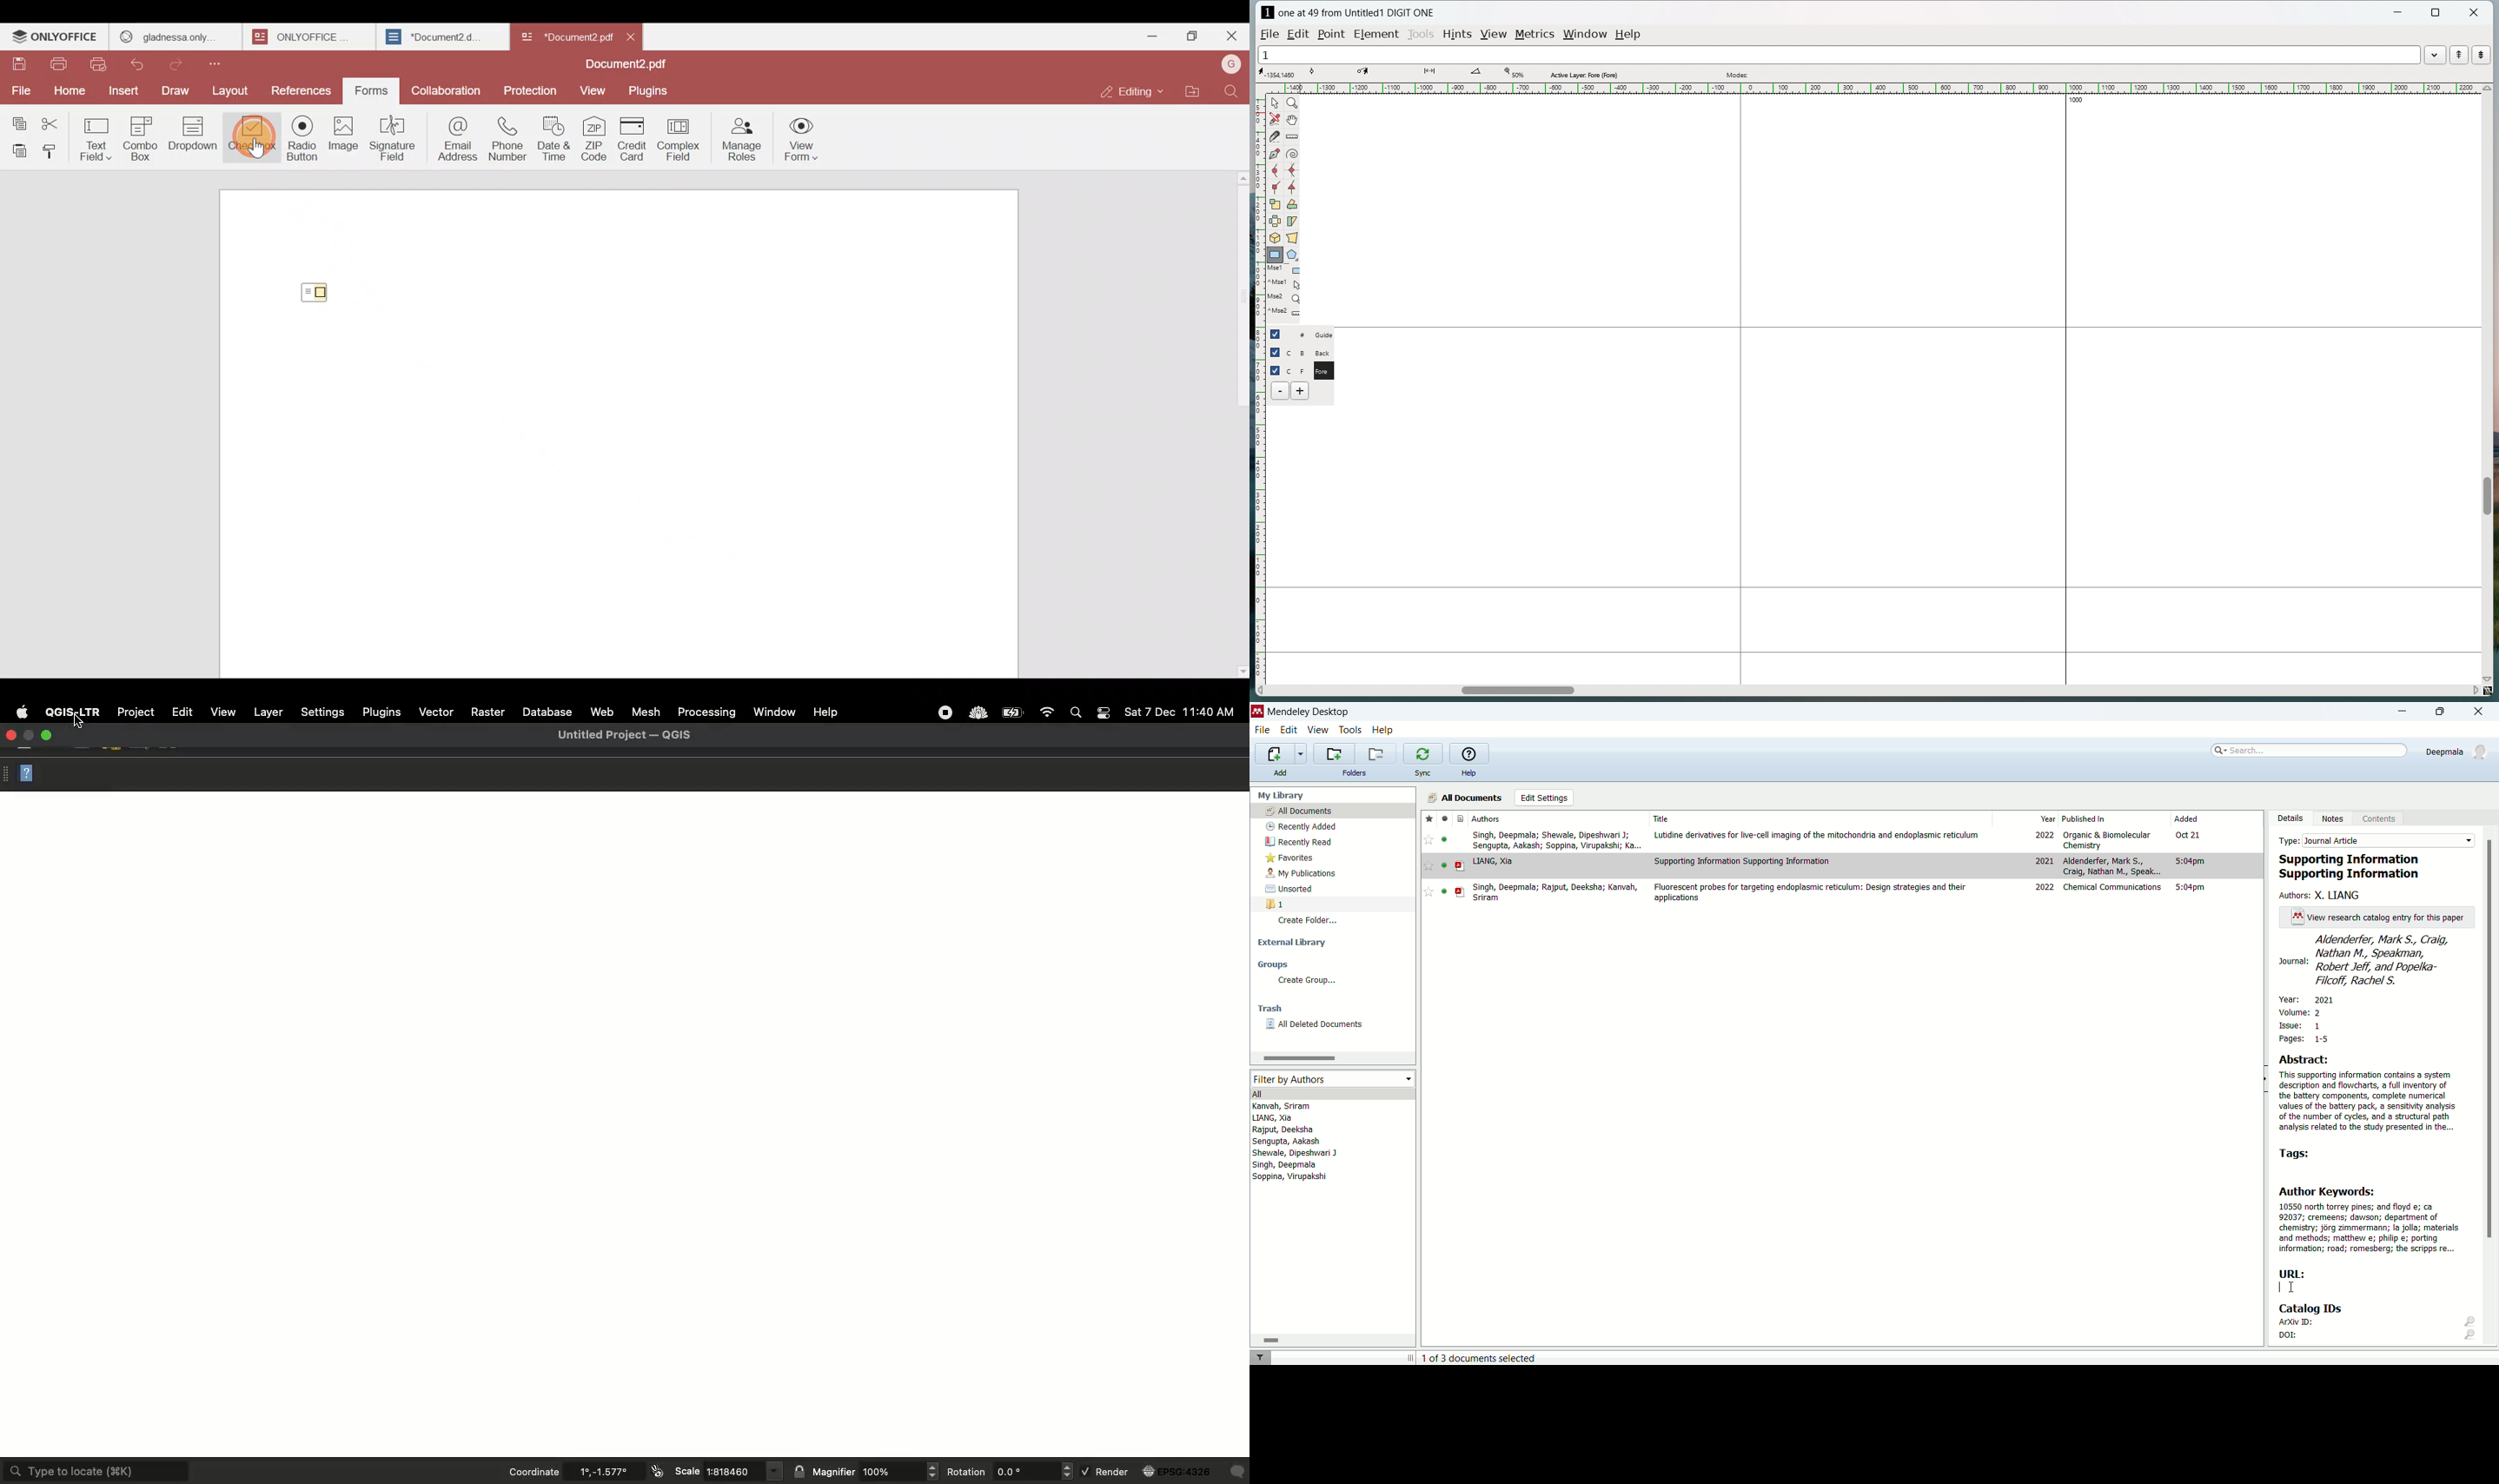 Image resolution: width=2520 pixels, height=1484 pixels. Describe the element at coordinates (1428, 819) in the screenshot. I see `favorites` at that location.